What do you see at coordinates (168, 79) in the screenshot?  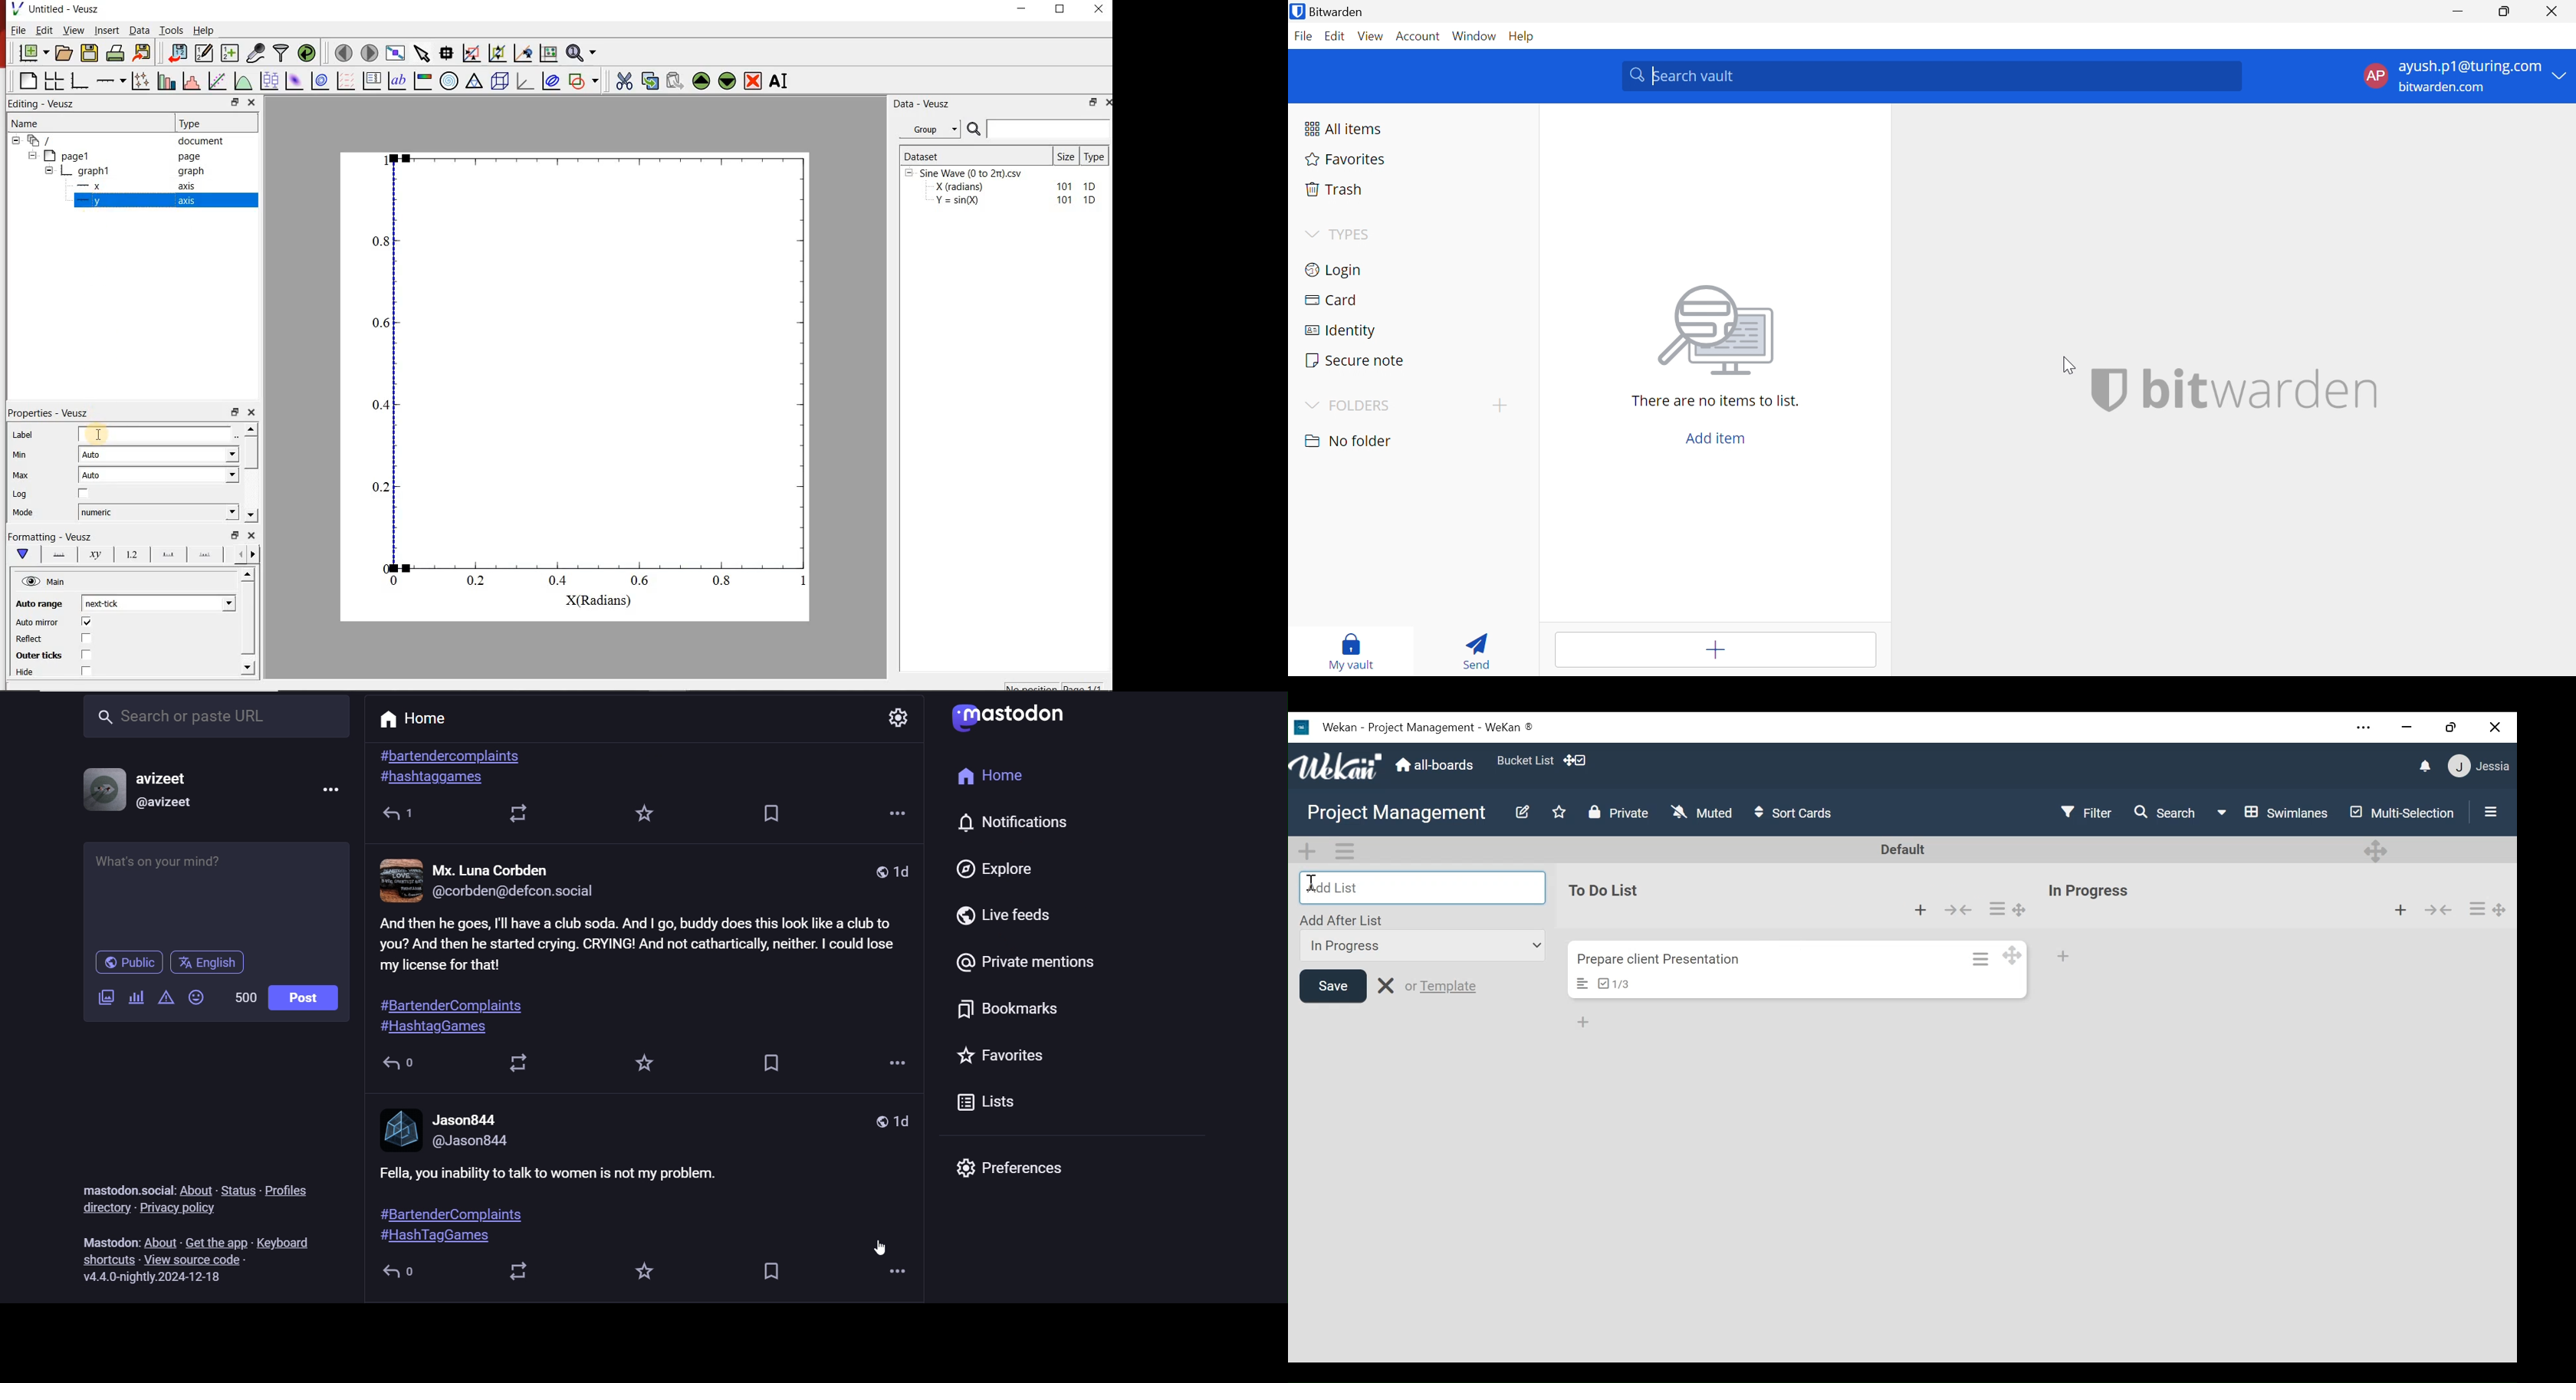 I see `plot bar charts` at bounding box center [168, 79].